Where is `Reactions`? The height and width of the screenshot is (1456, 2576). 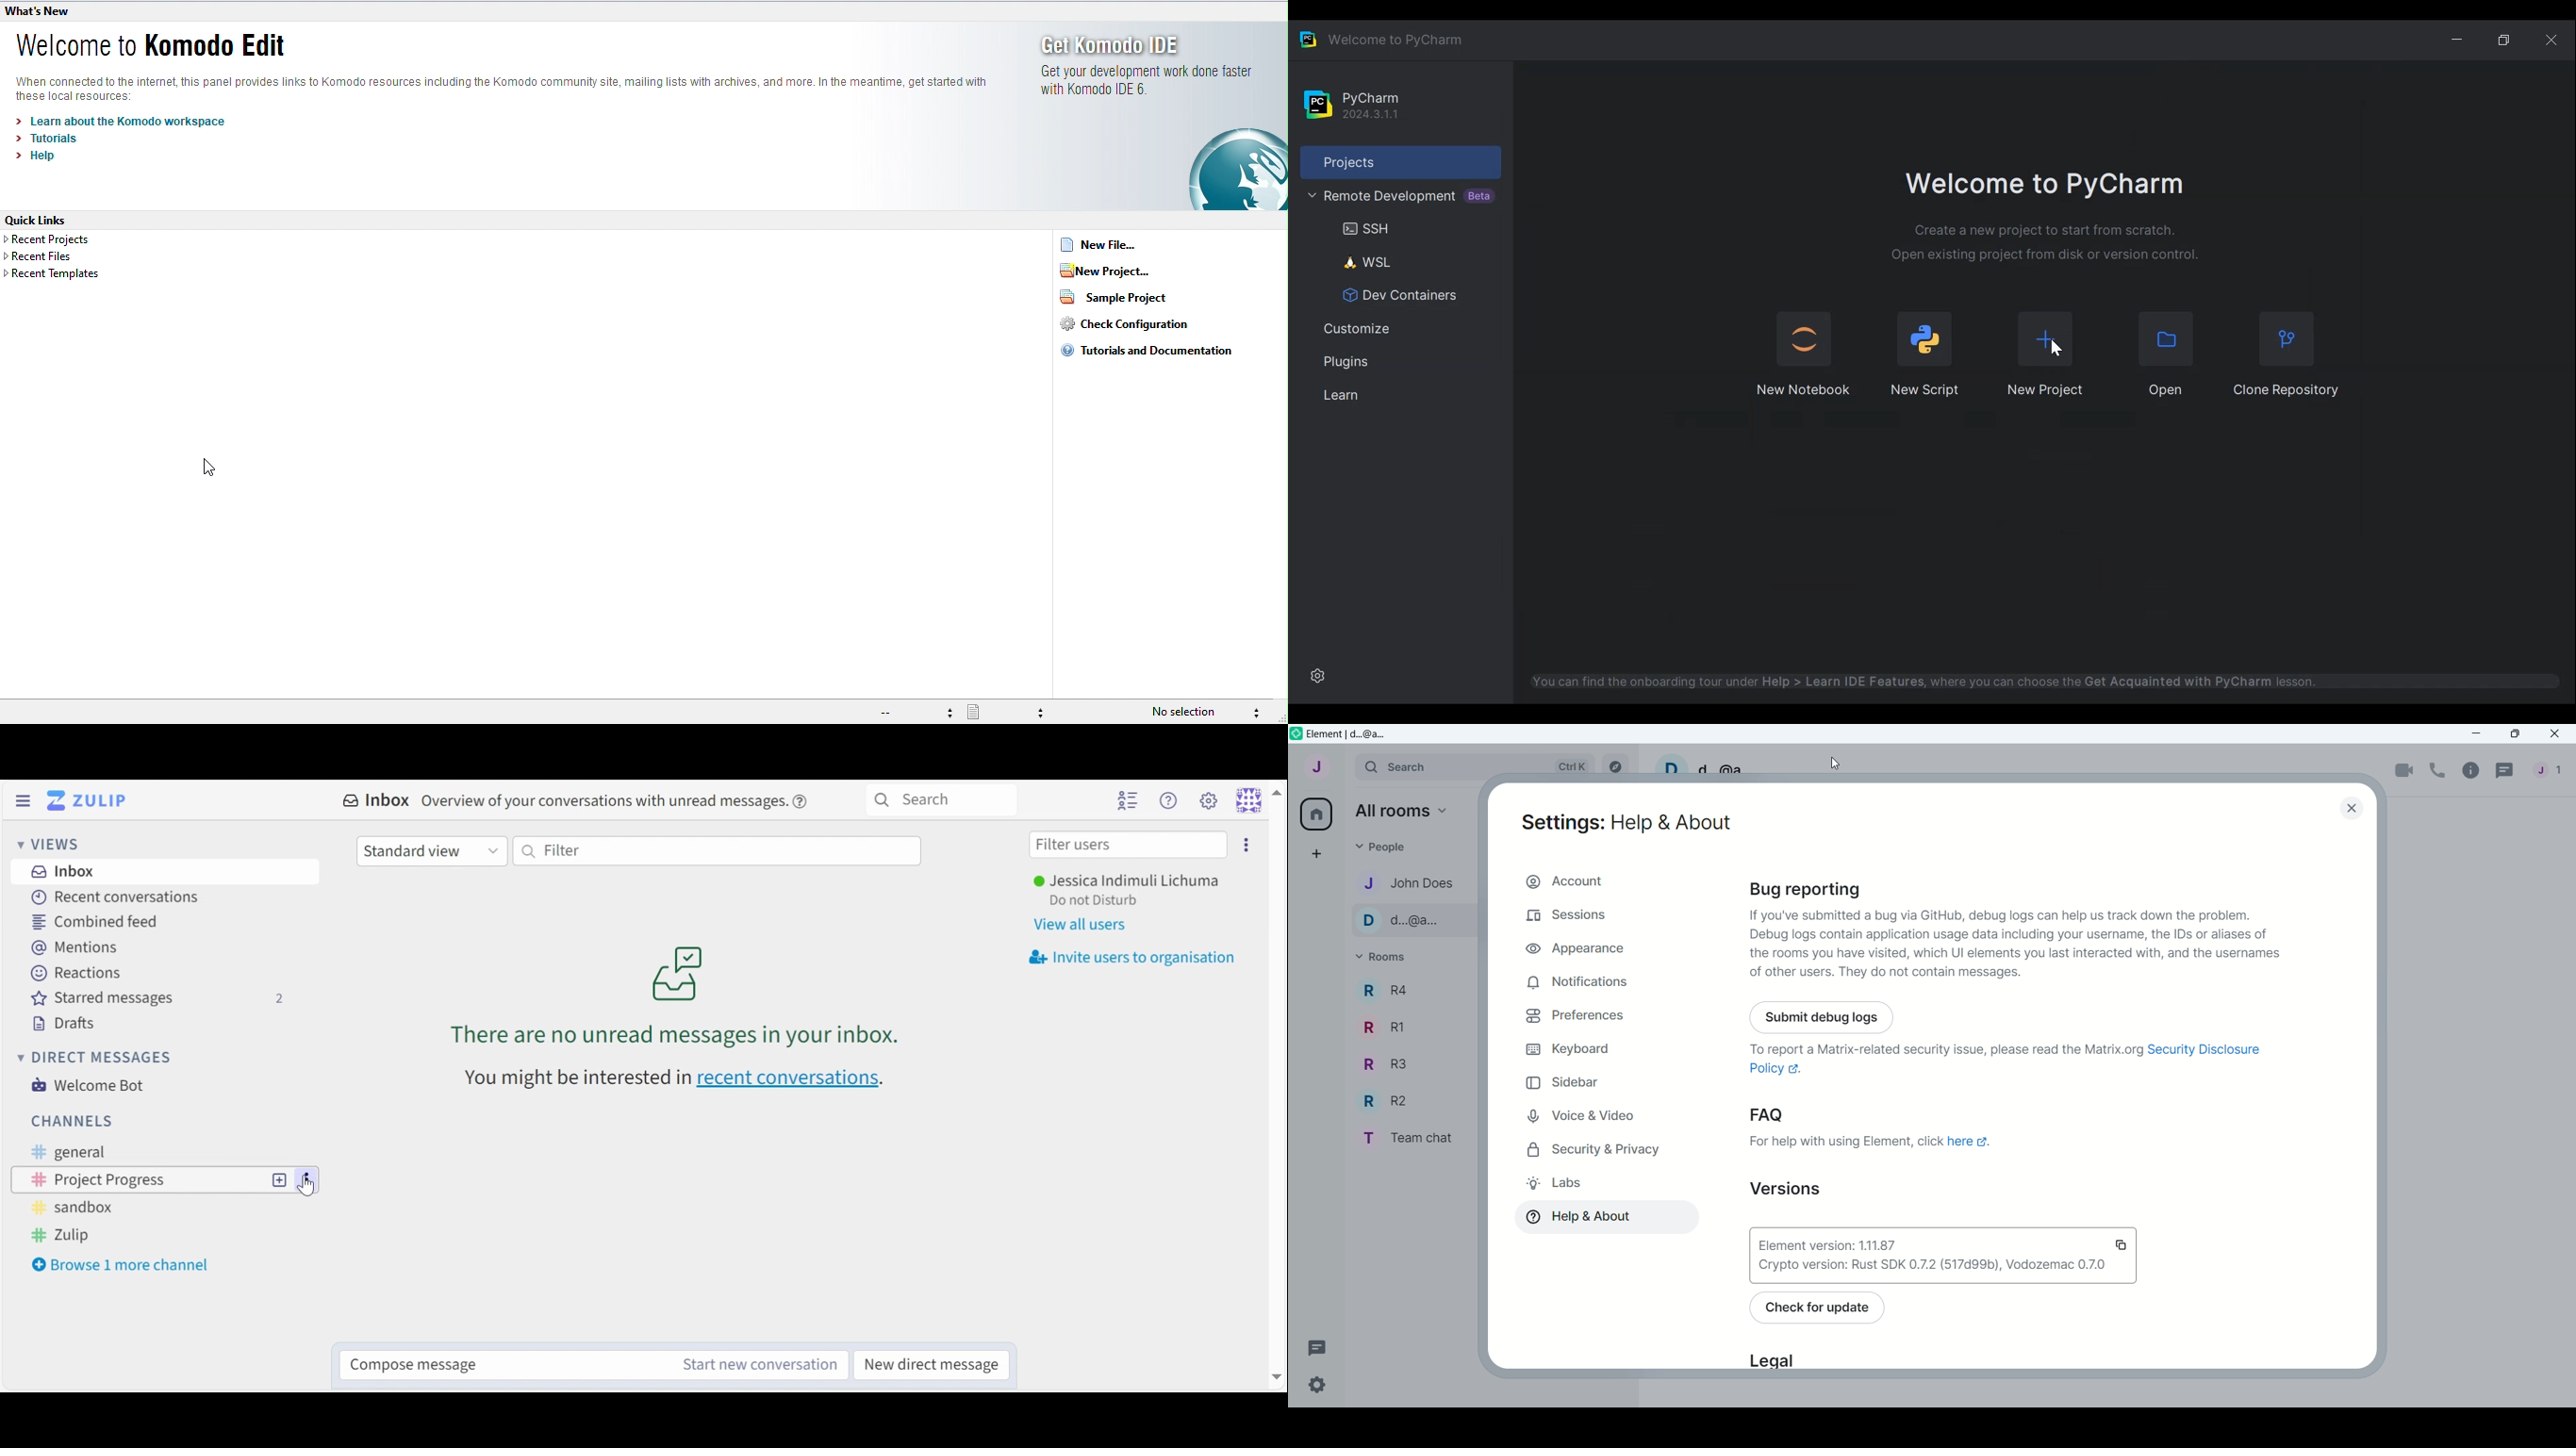
Reactions is located at coordinates (78, 974).